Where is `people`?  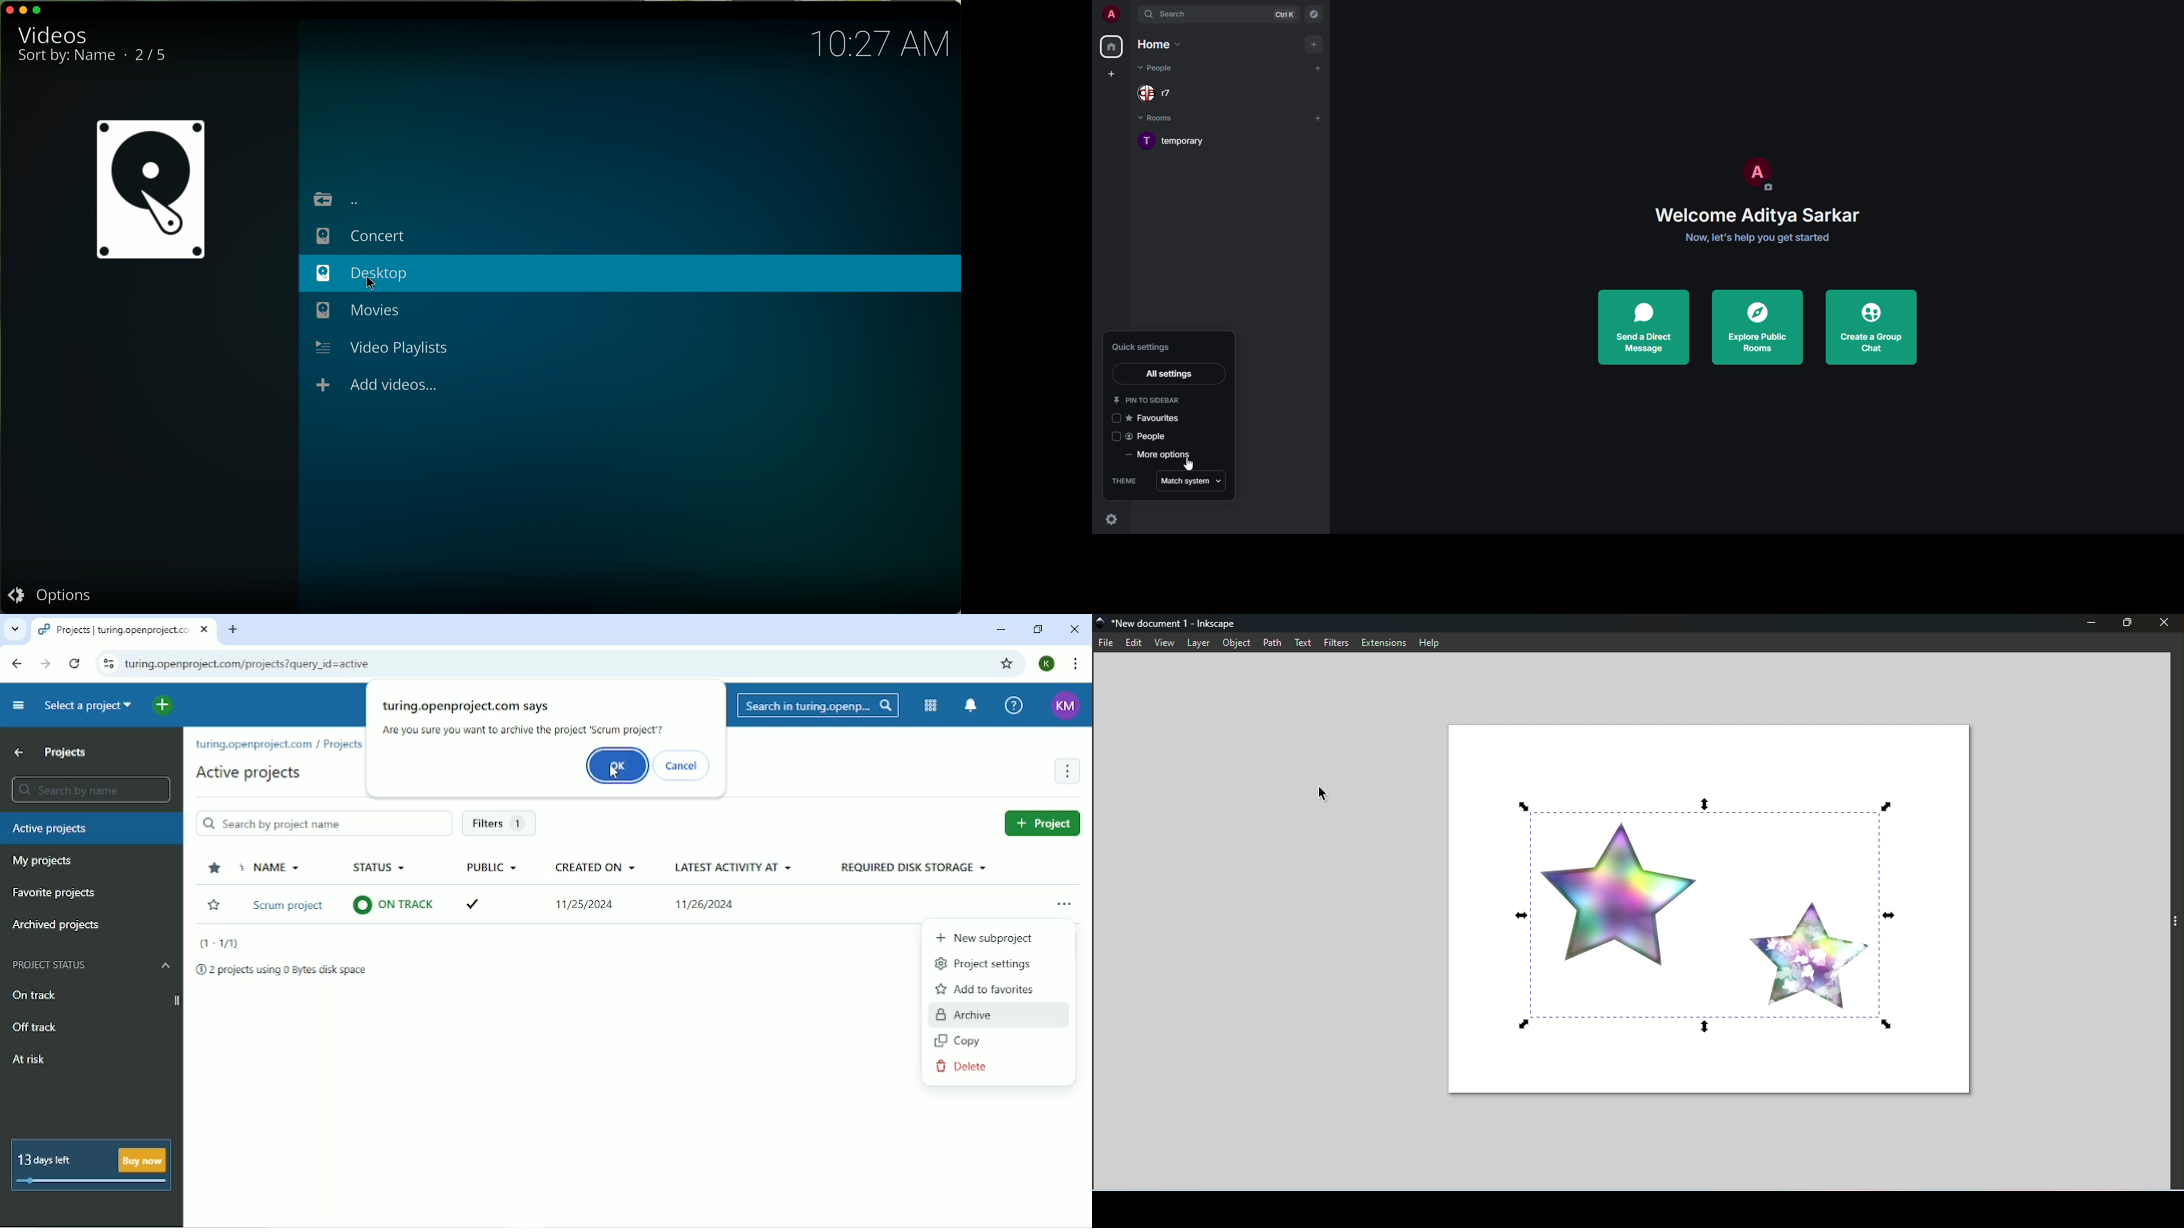 people is located at coordinates (1149, 436).